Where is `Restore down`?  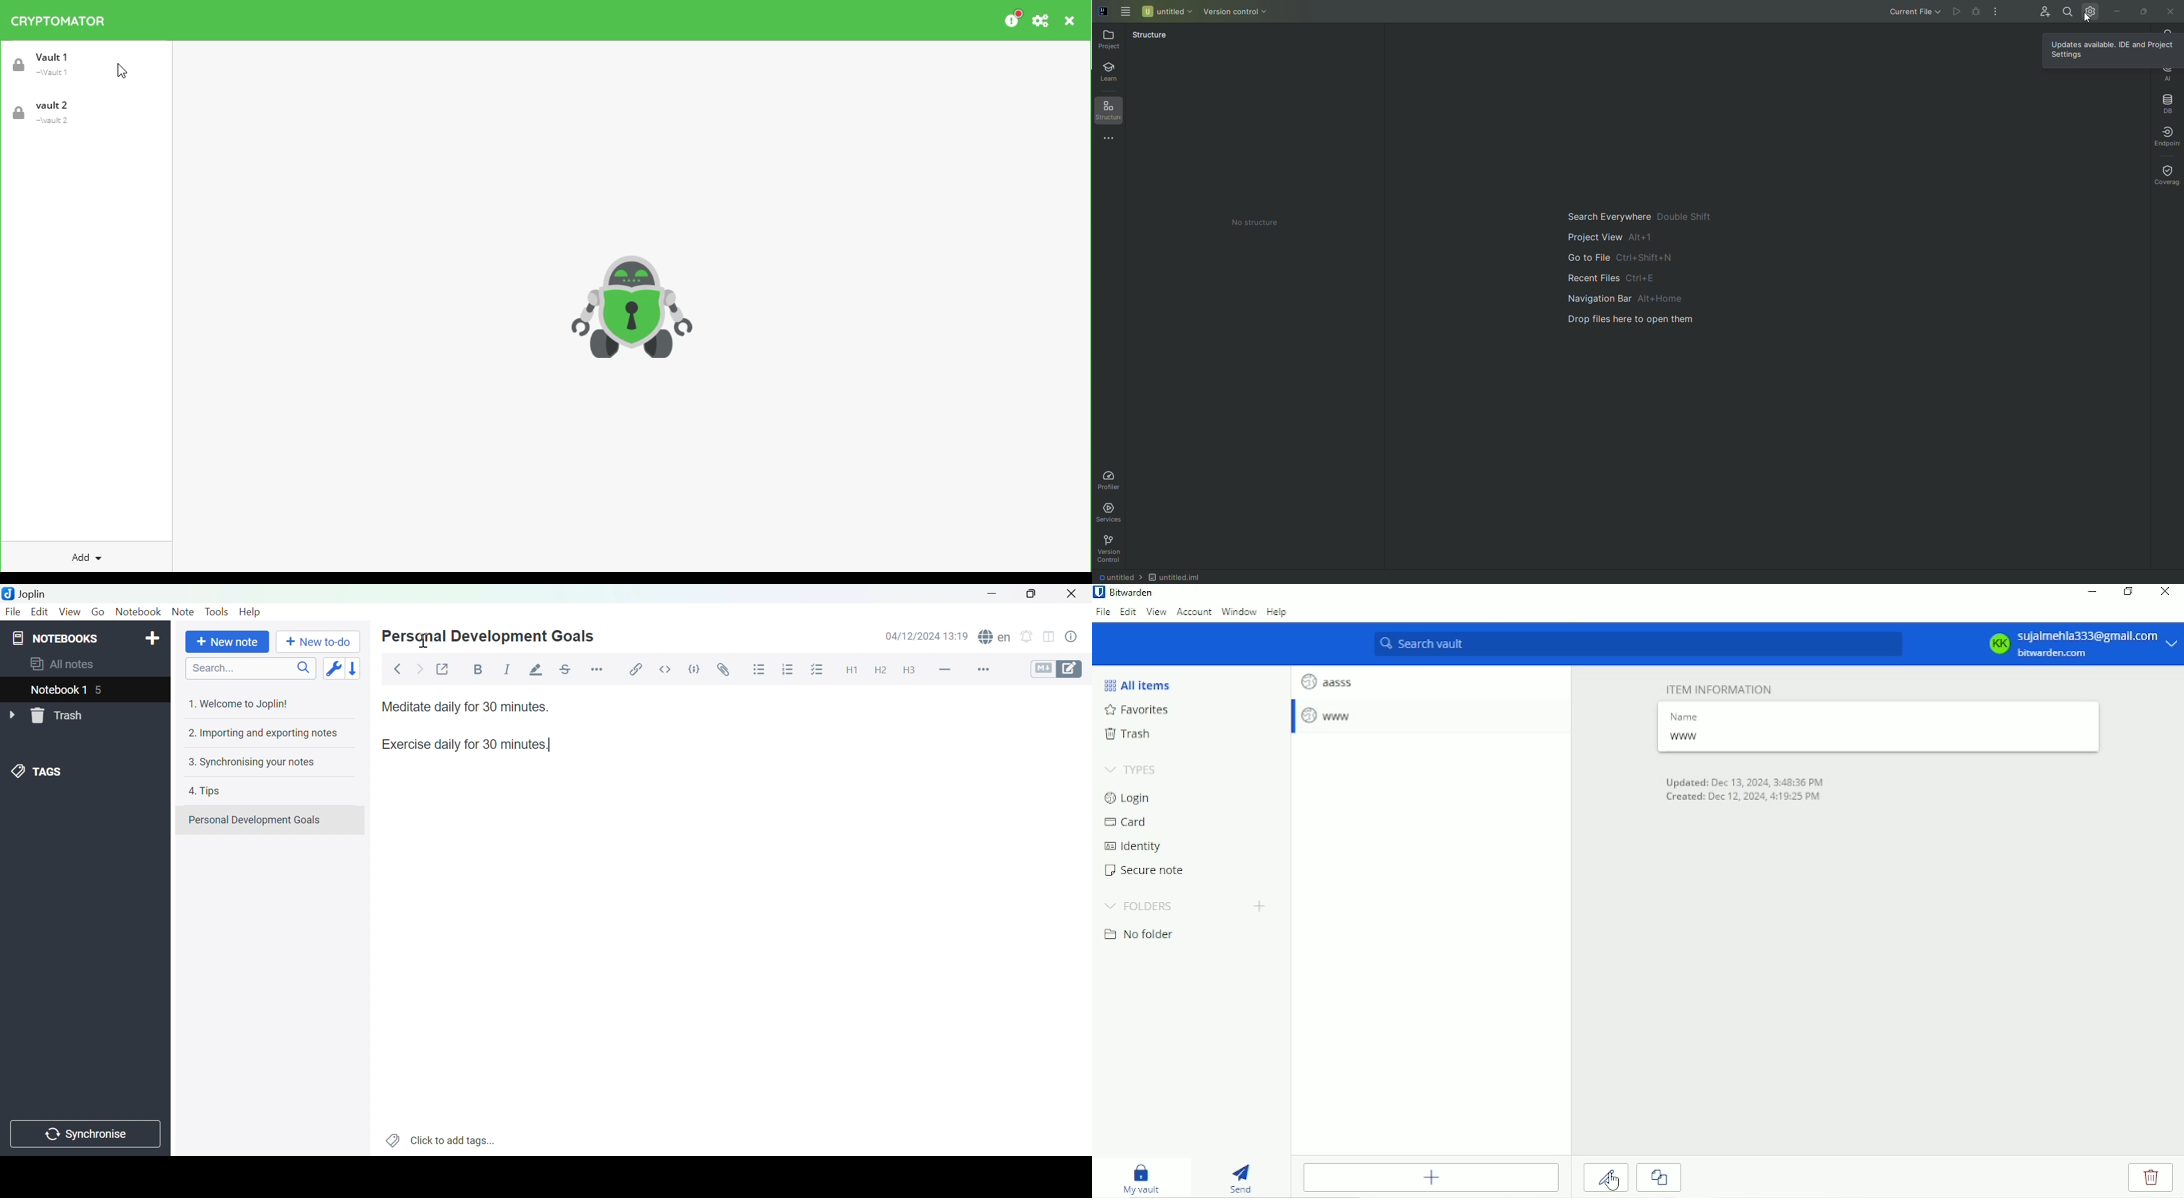 Restore down is located at coordinates (2129, 593).